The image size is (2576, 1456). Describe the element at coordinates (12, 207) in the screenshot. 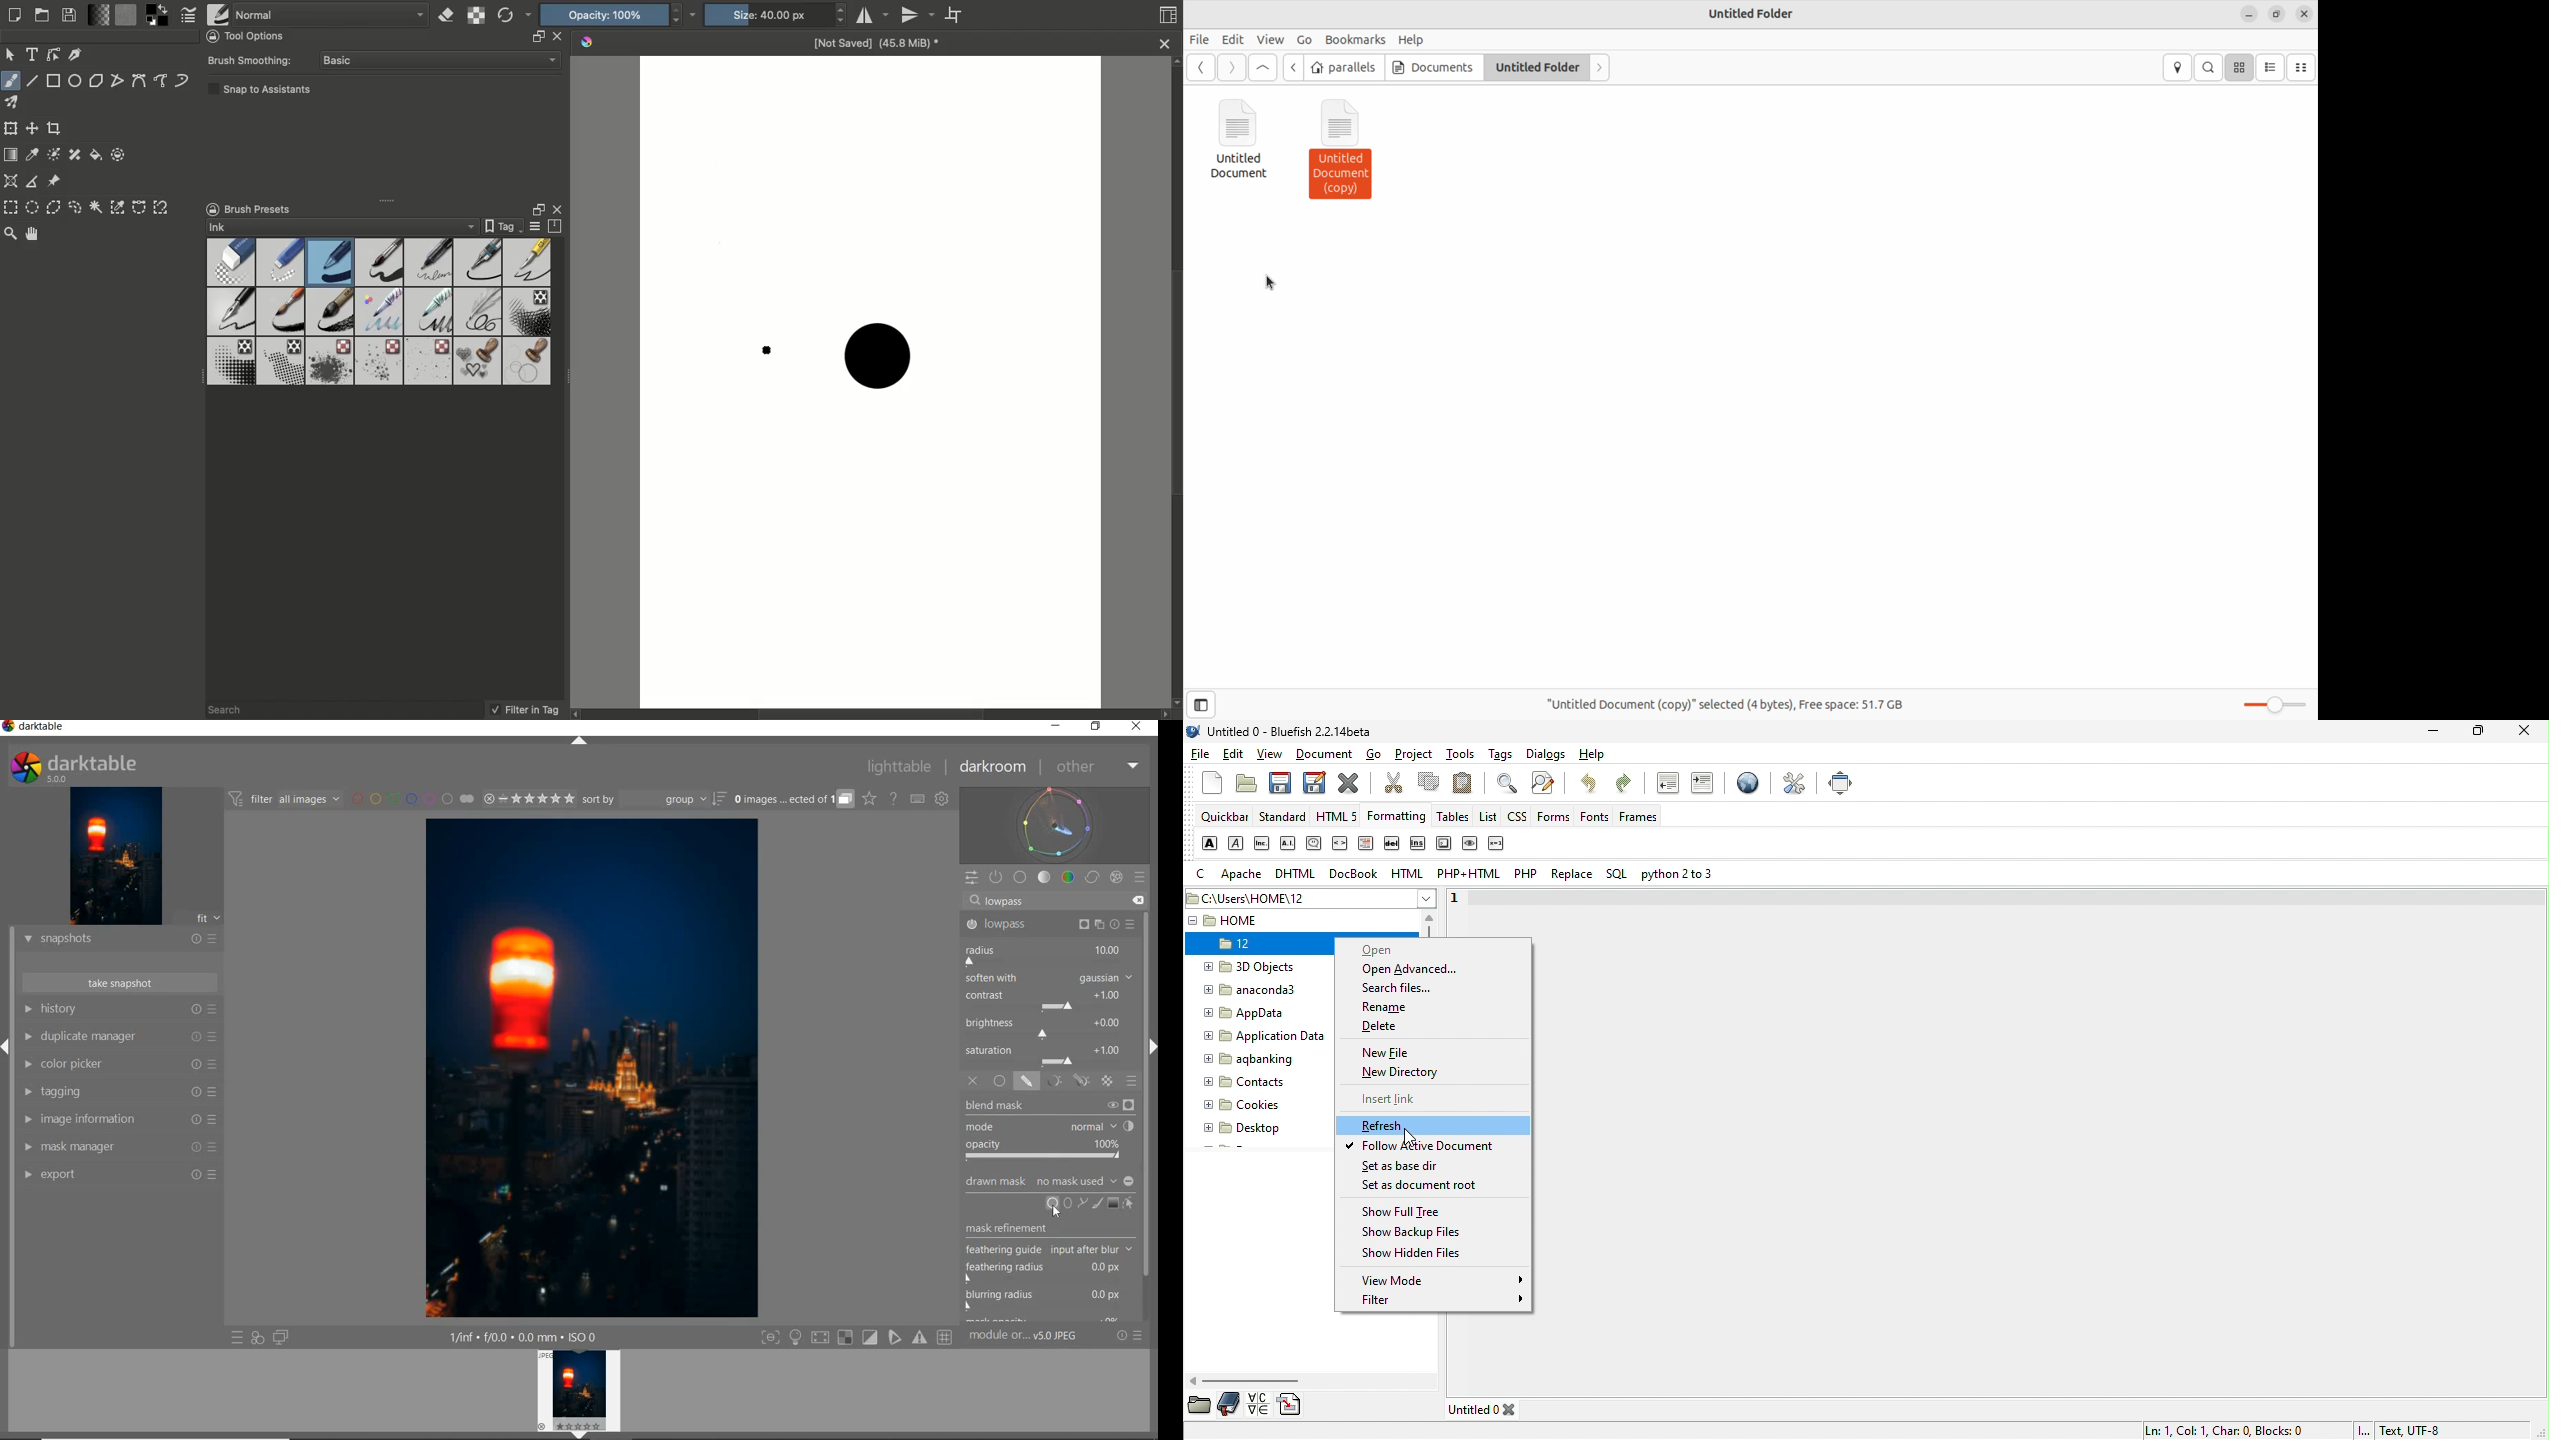

I see `Rectangular selection tool` at that location.